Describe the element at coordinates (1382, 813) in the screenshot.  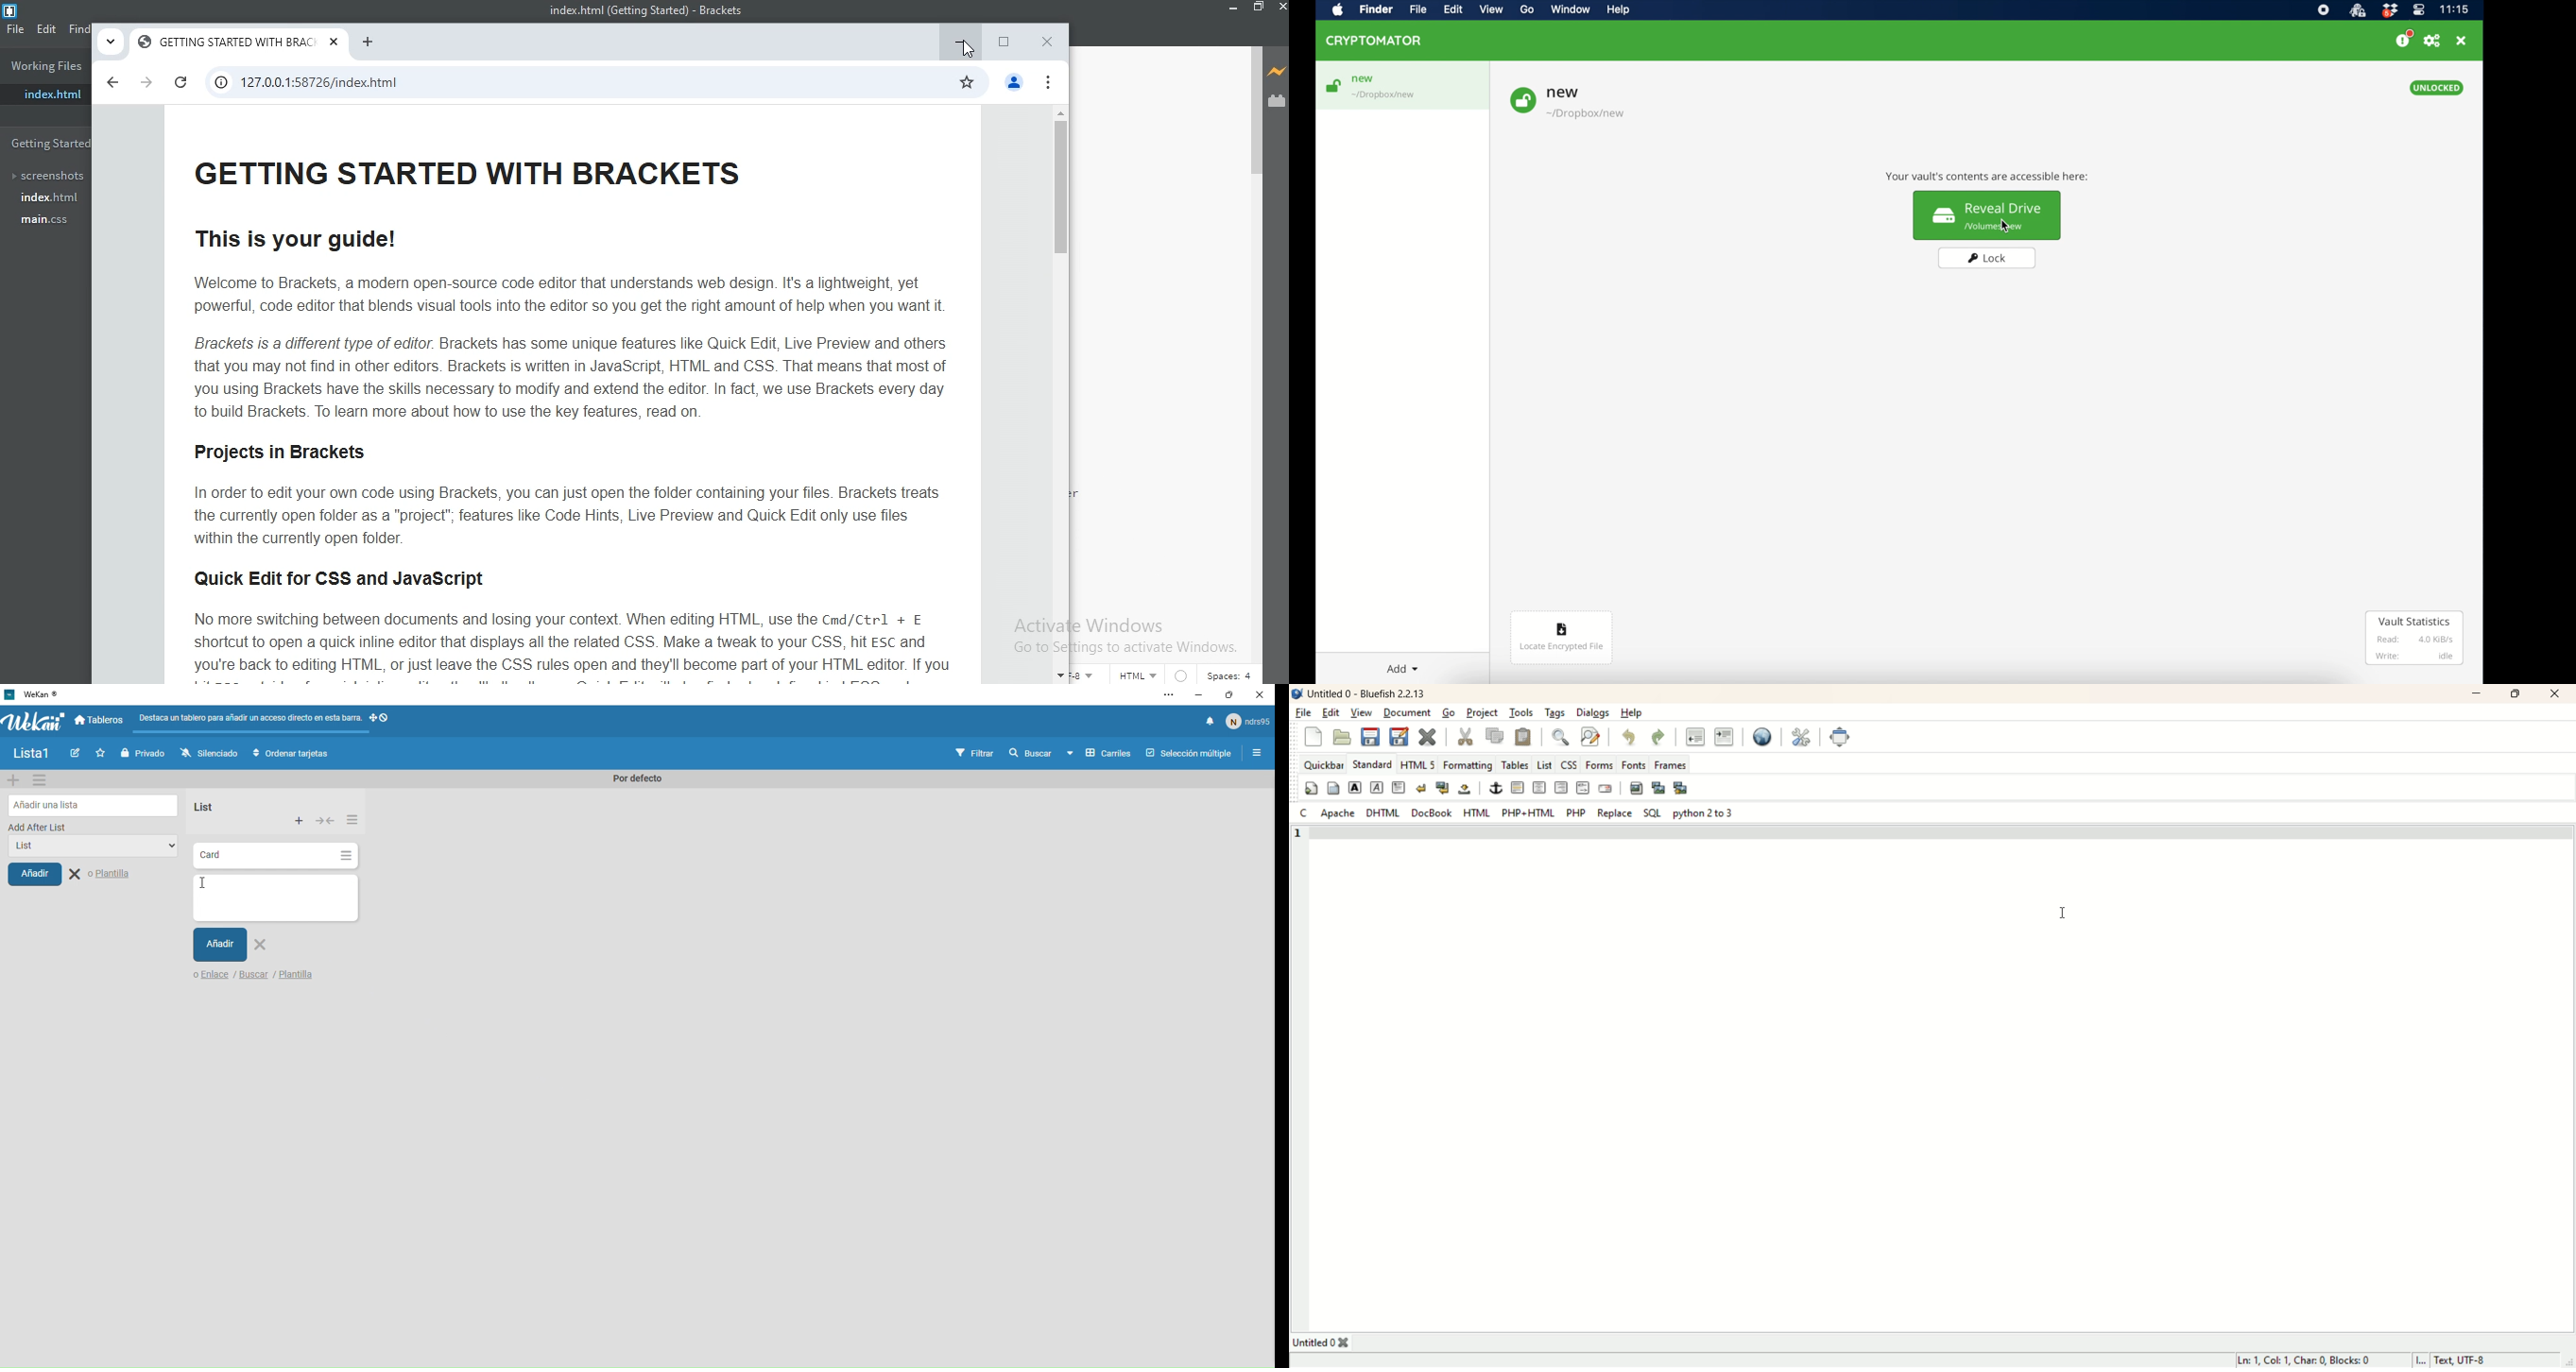
I see `DHTML` at that location.